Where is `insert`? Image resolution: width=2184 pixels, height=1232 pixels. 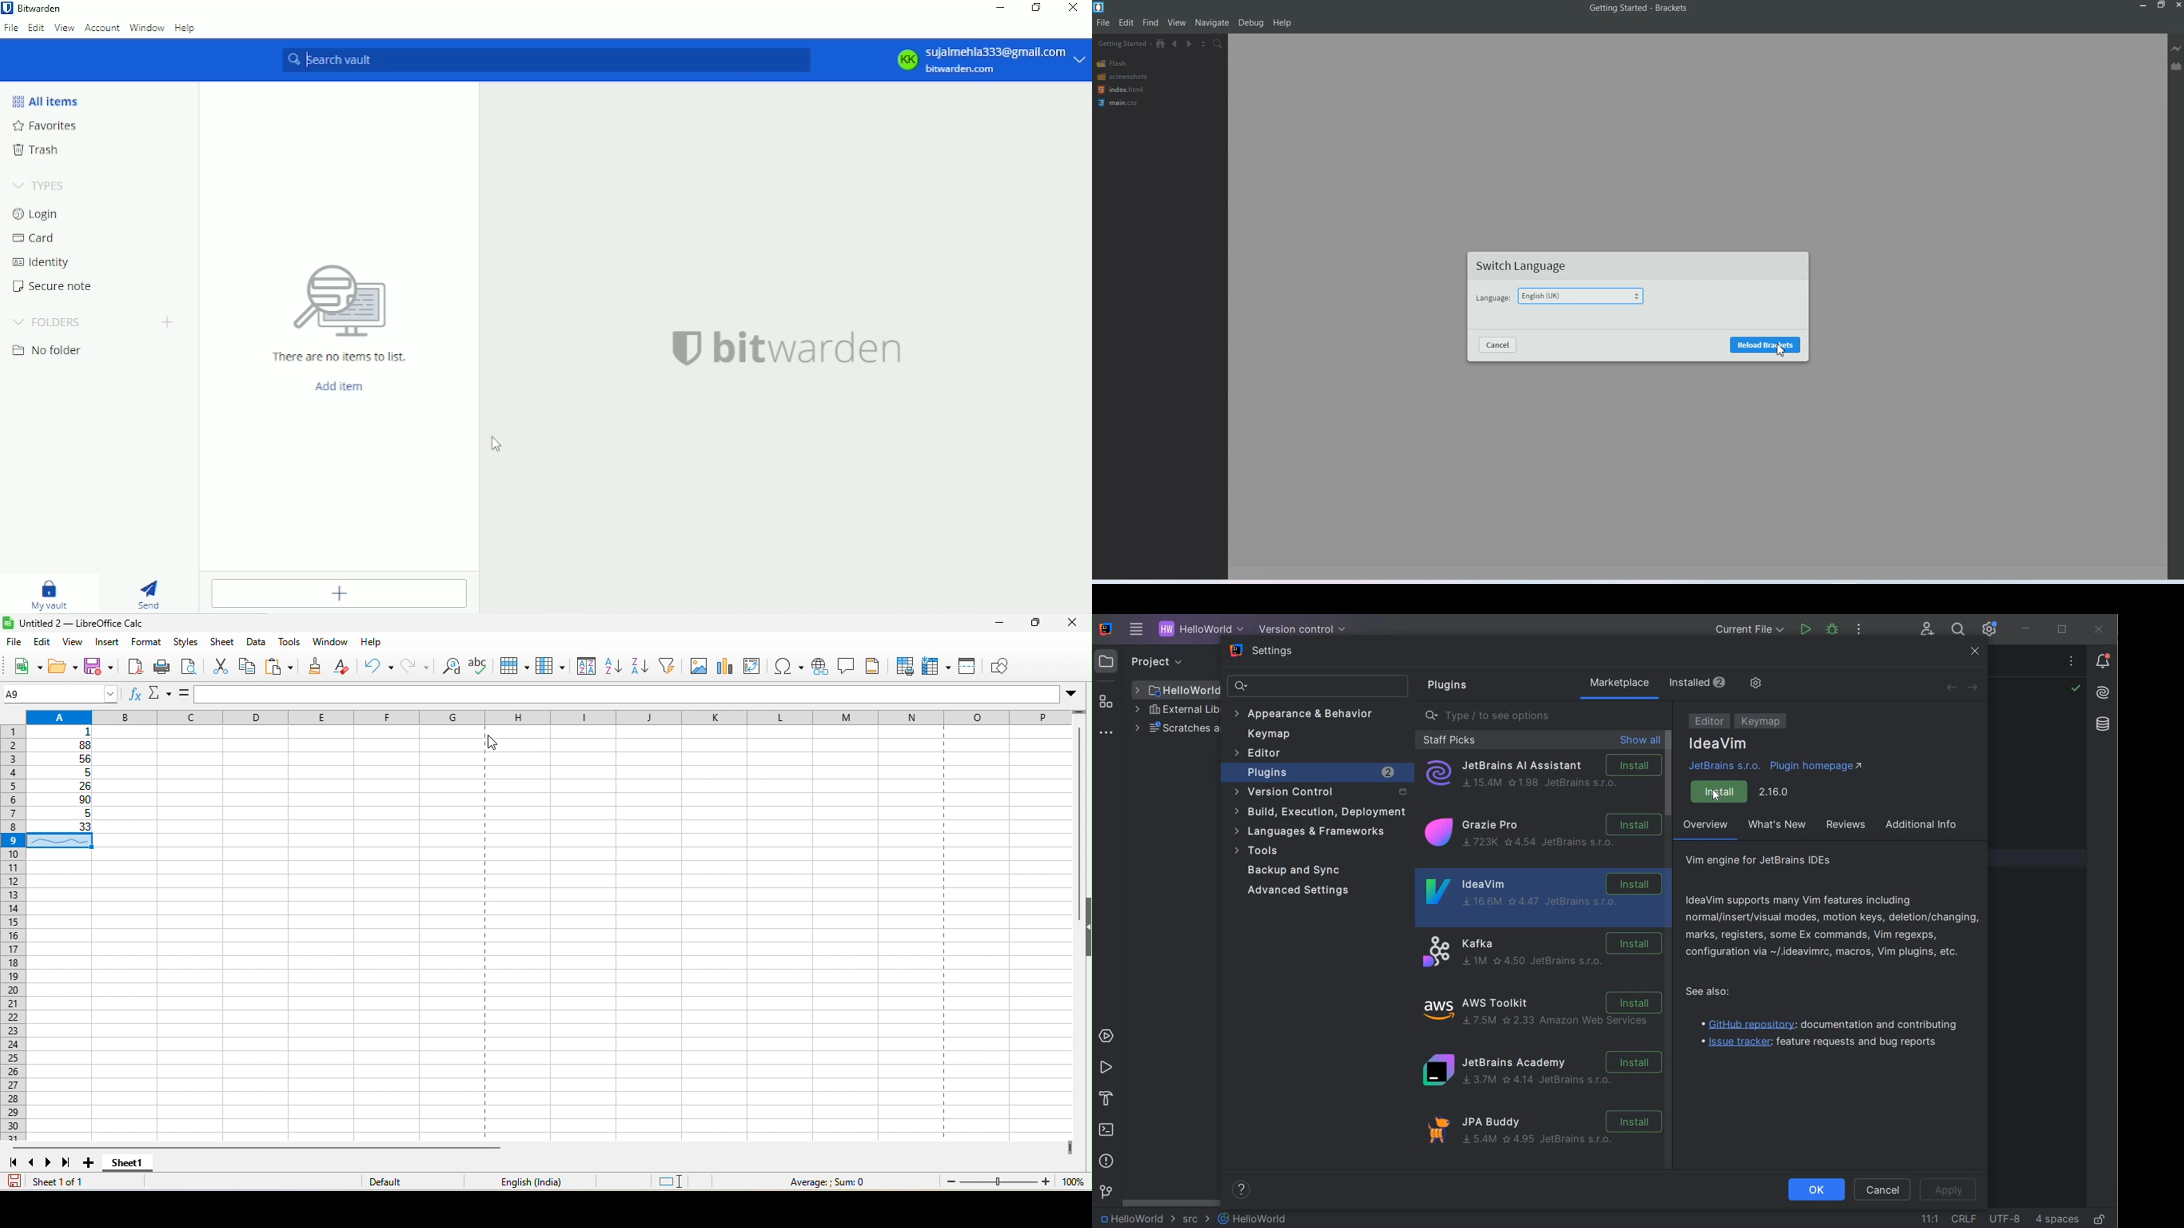
insert is located at coordinates (109, 643).